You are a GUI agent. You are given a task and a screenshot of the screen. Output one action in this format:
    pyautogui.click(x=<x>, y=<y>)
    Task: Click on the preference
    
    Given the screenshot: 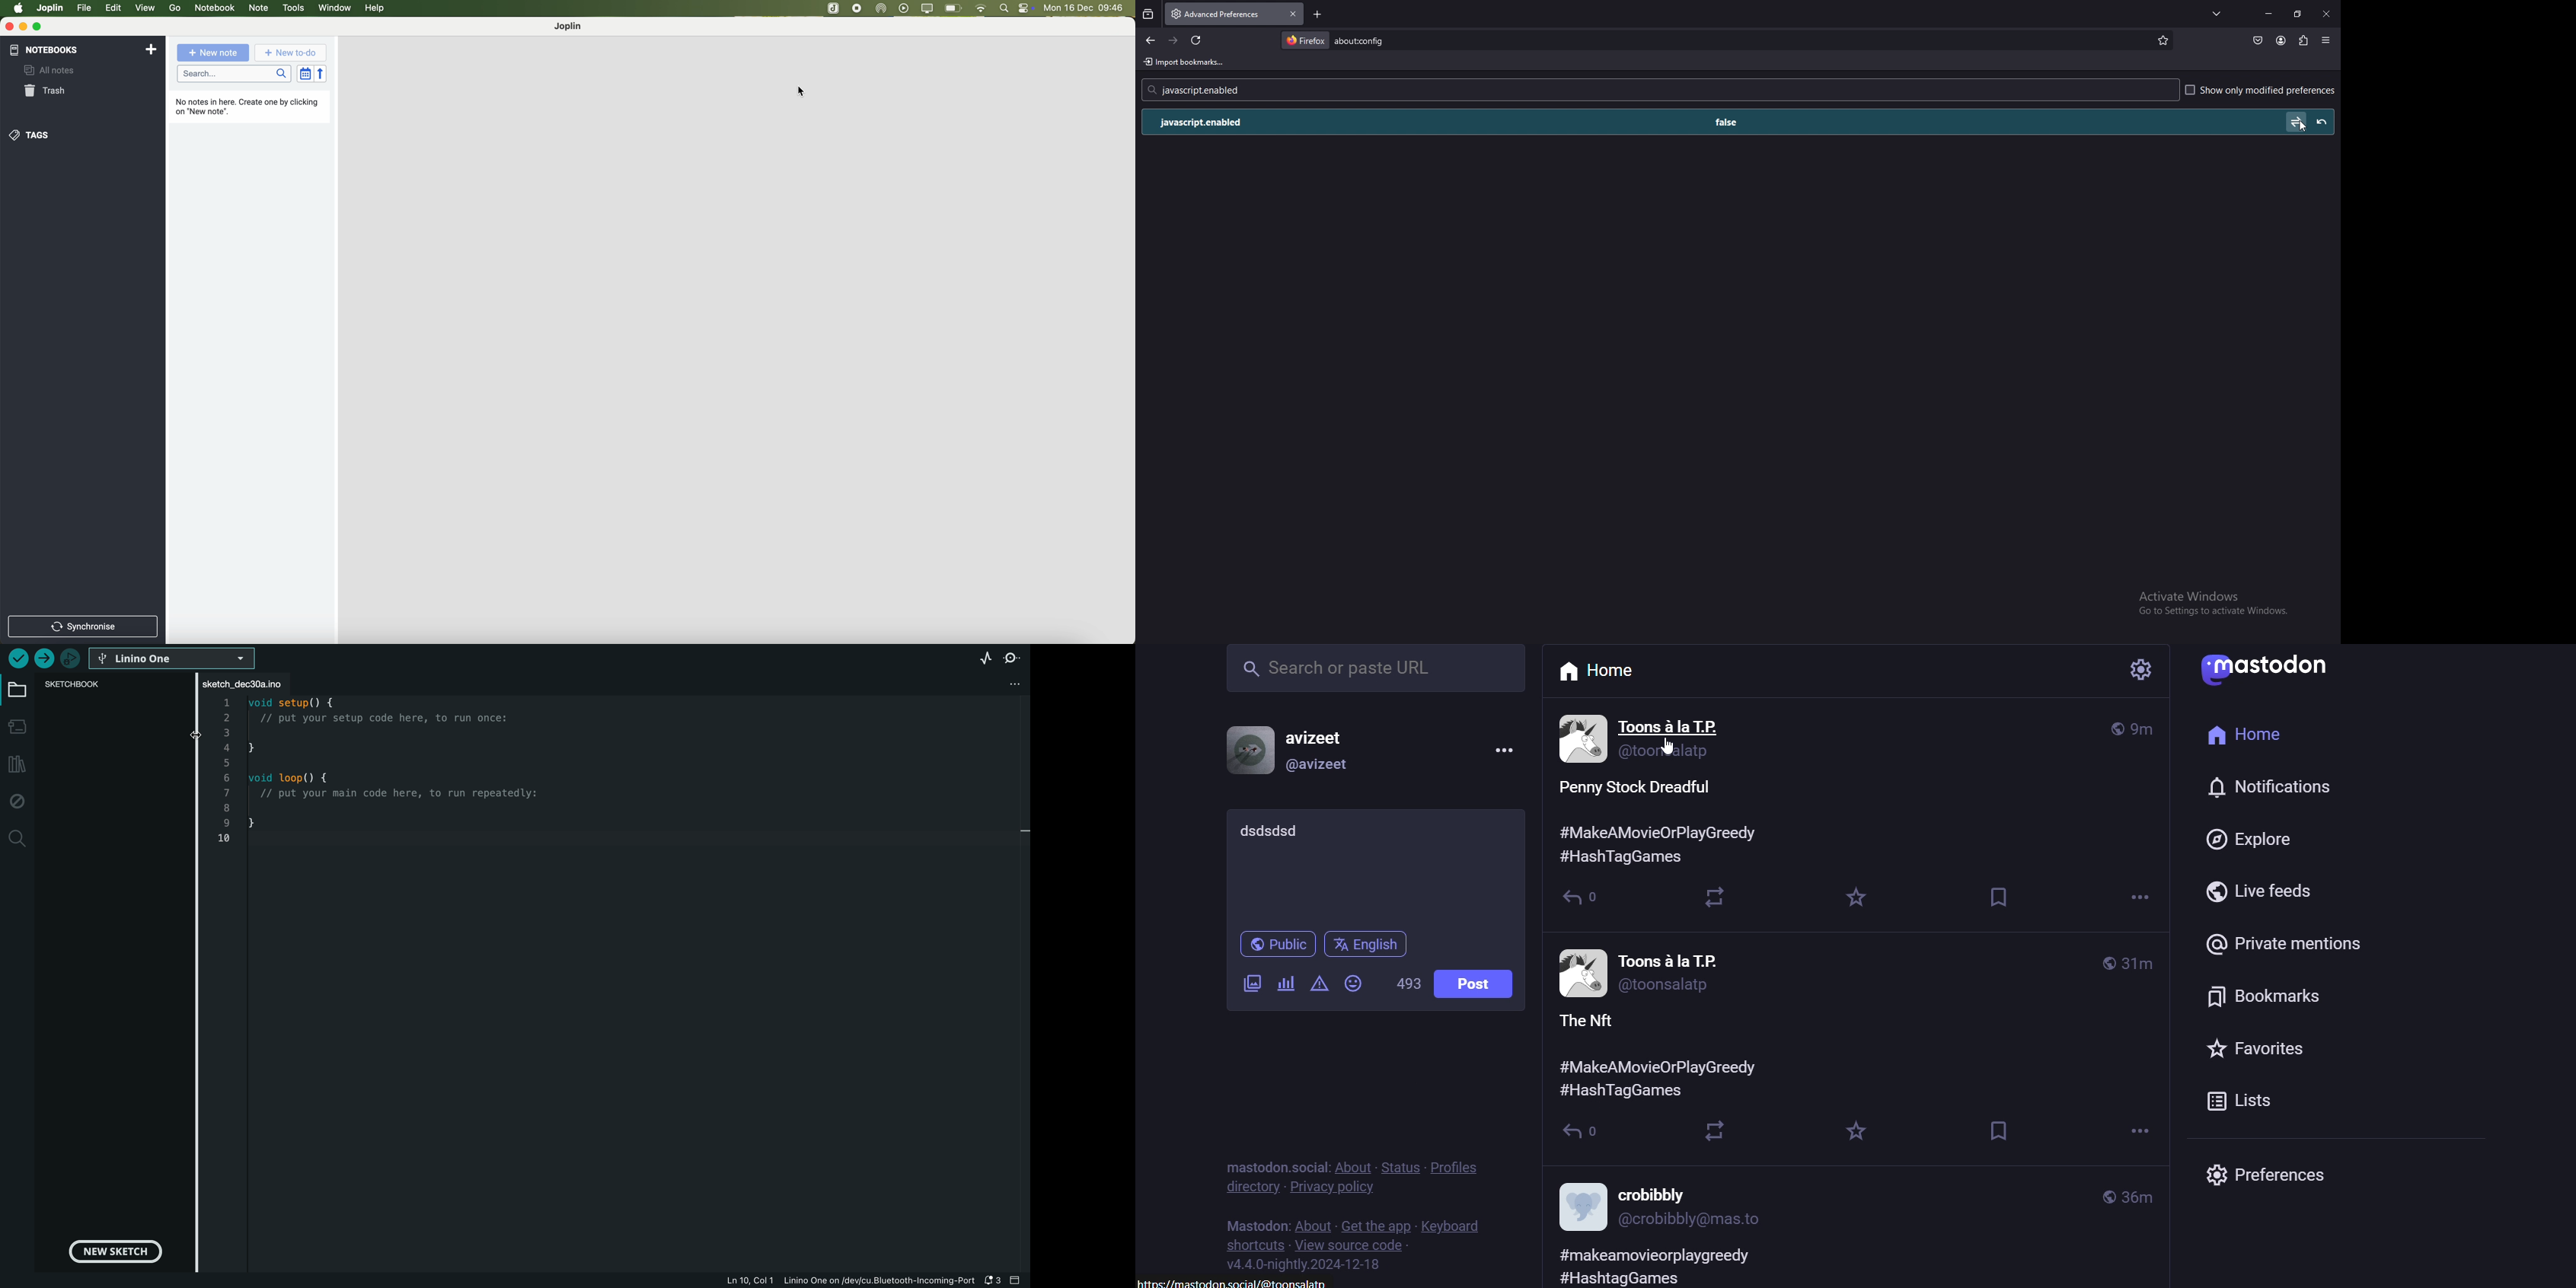 What is the action you would take?
    pyautogui.click(x=1220, y=122)
    